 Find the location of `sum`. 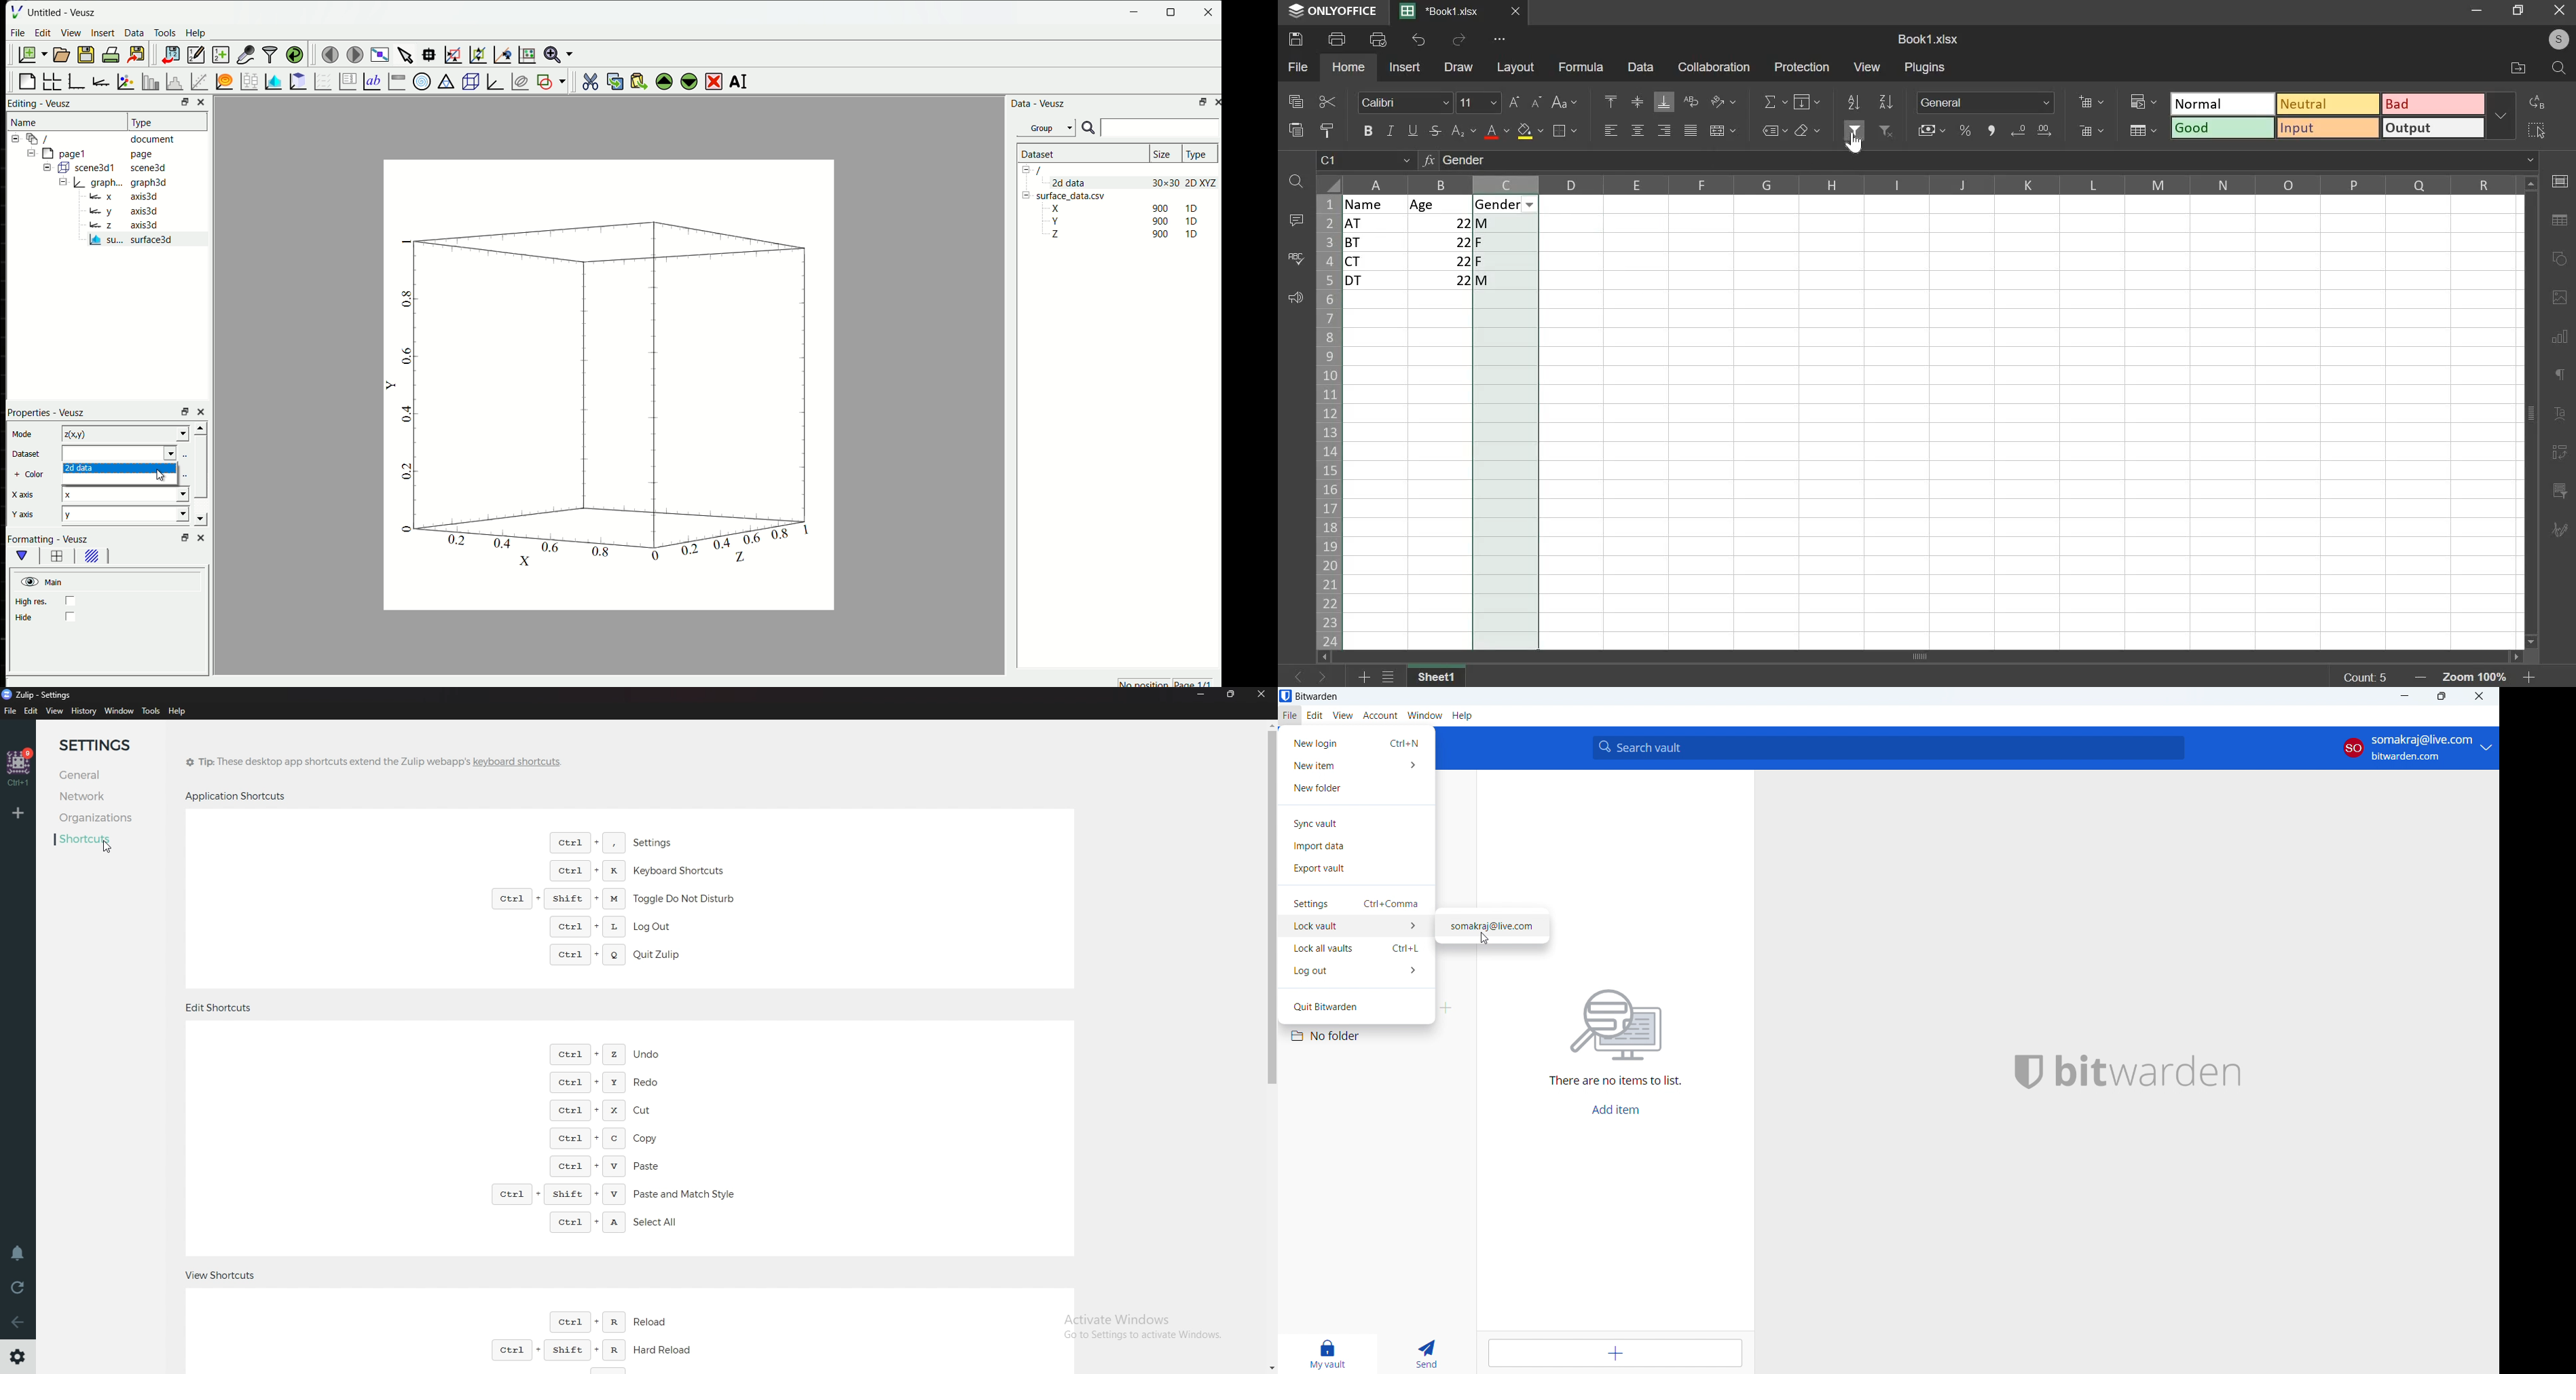

sum is located at coordinates (1777, 101).